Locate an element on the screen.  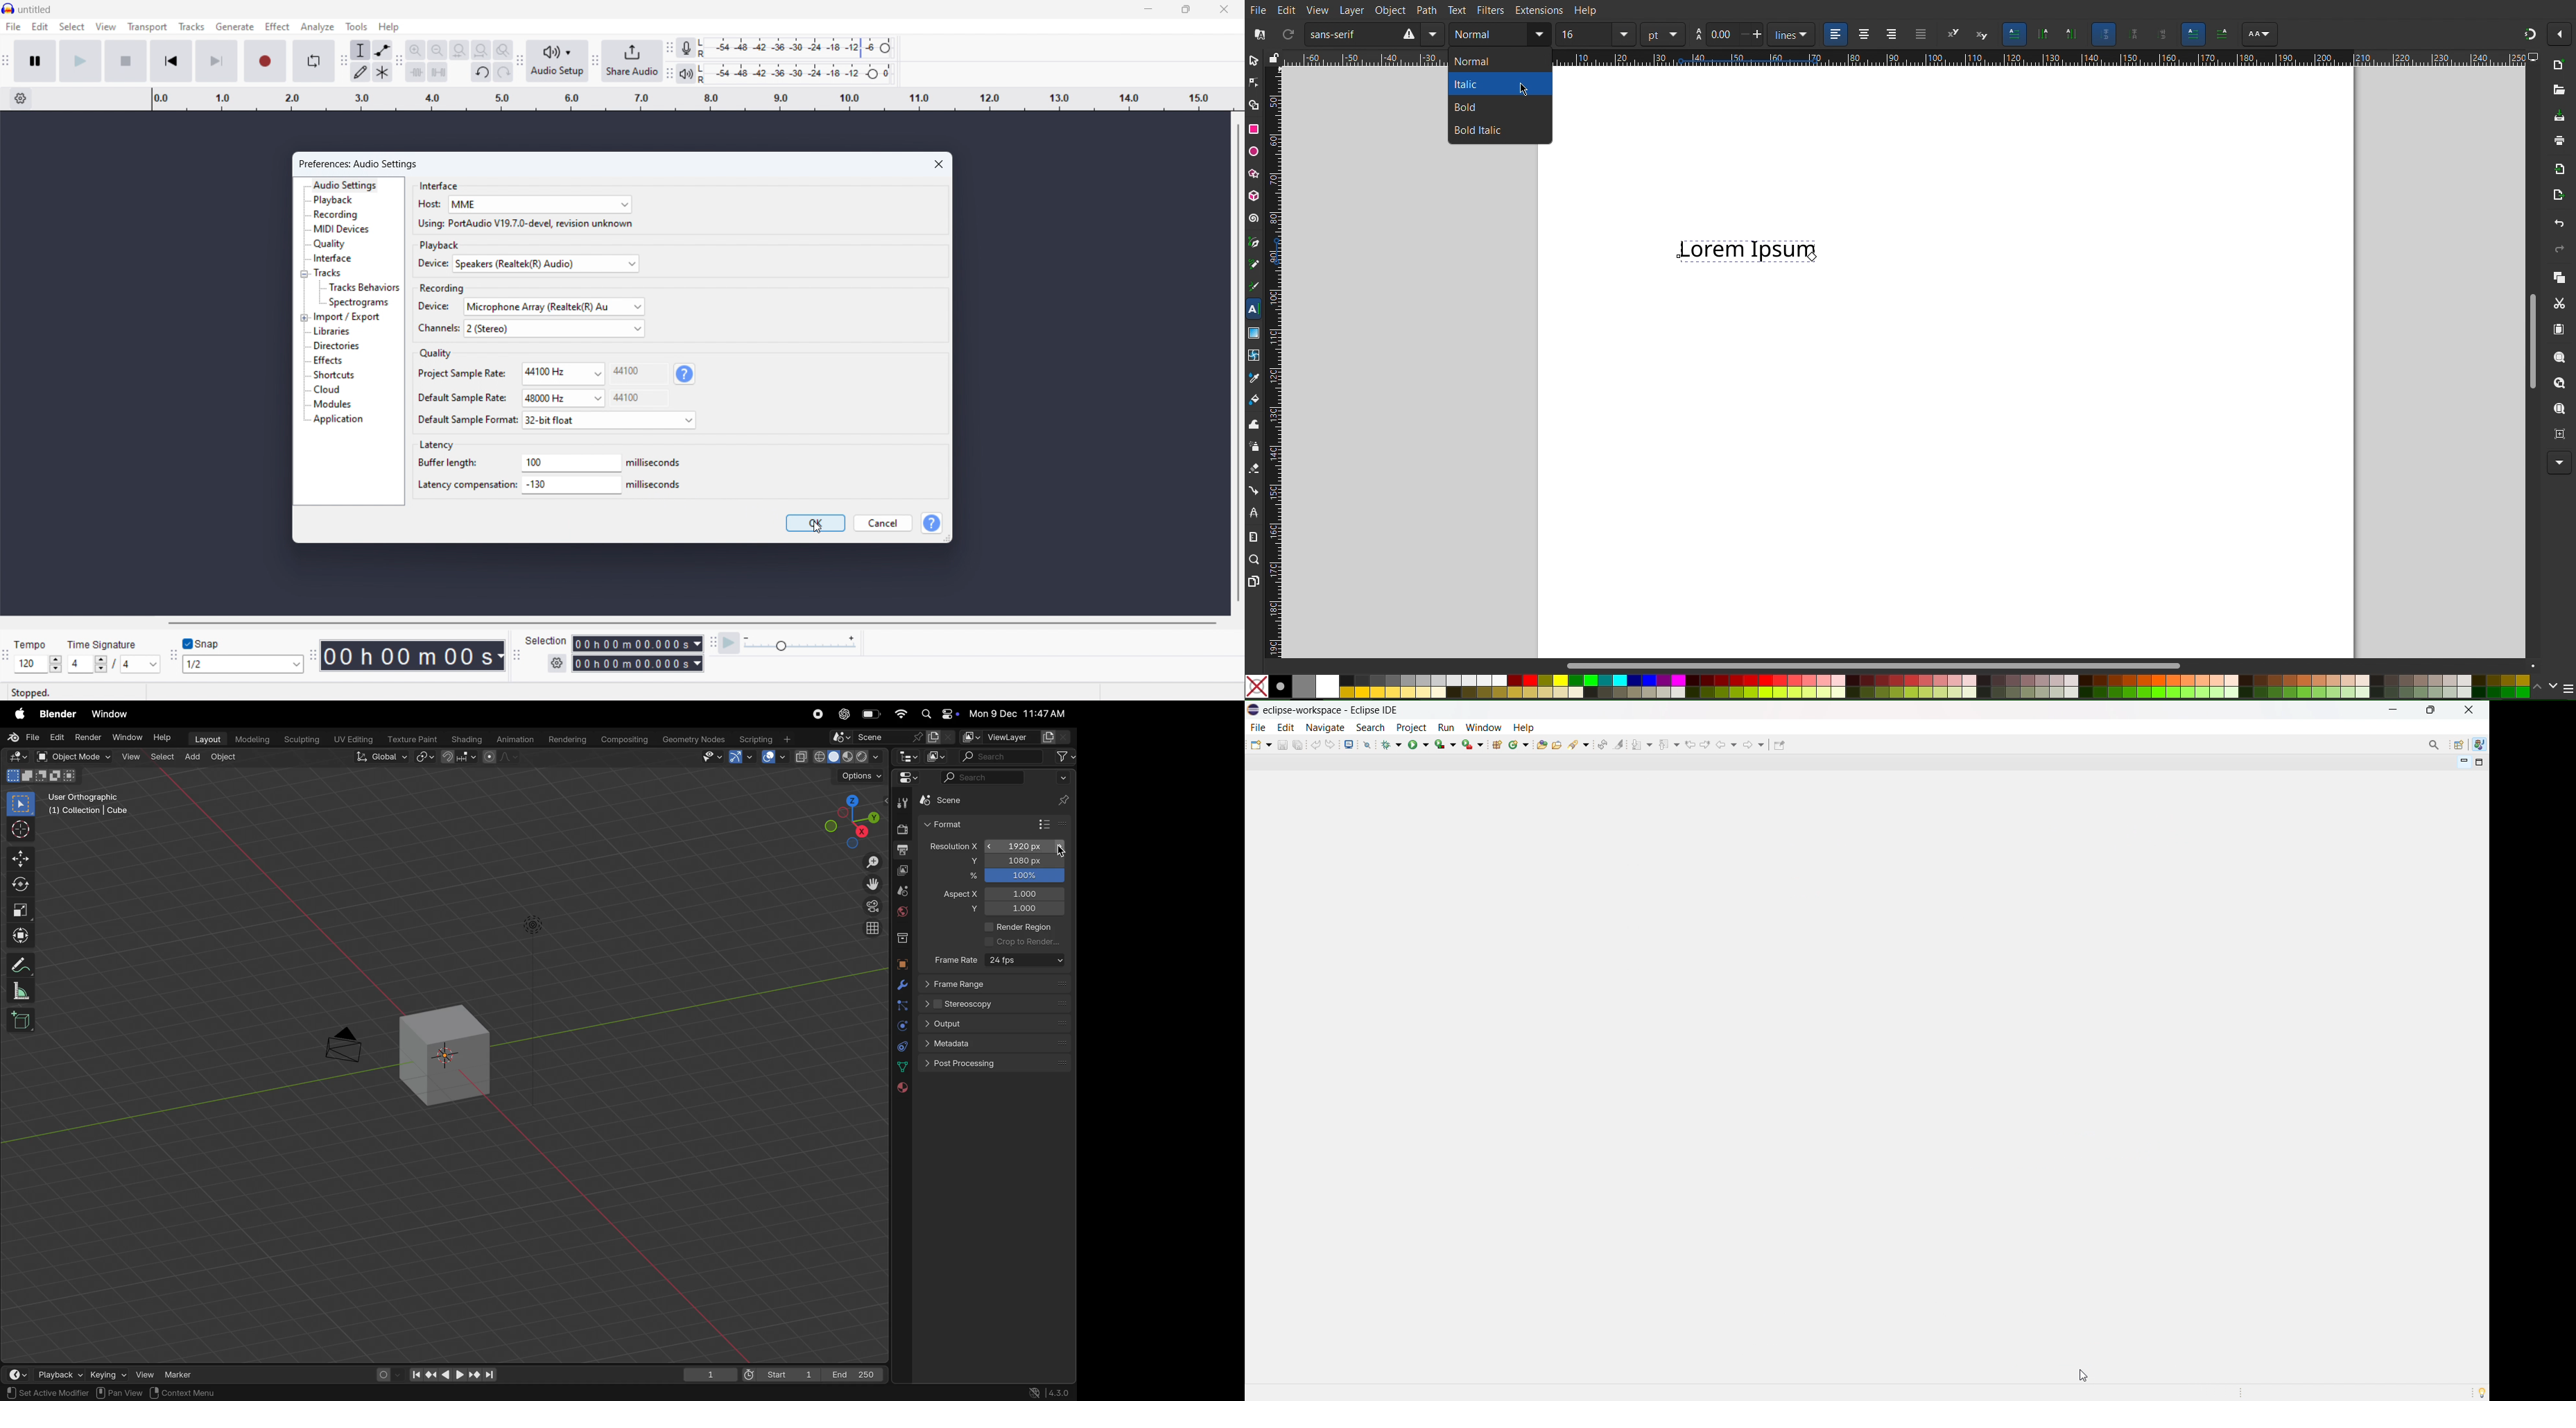
Layer is located at coordinates (1351, 10).